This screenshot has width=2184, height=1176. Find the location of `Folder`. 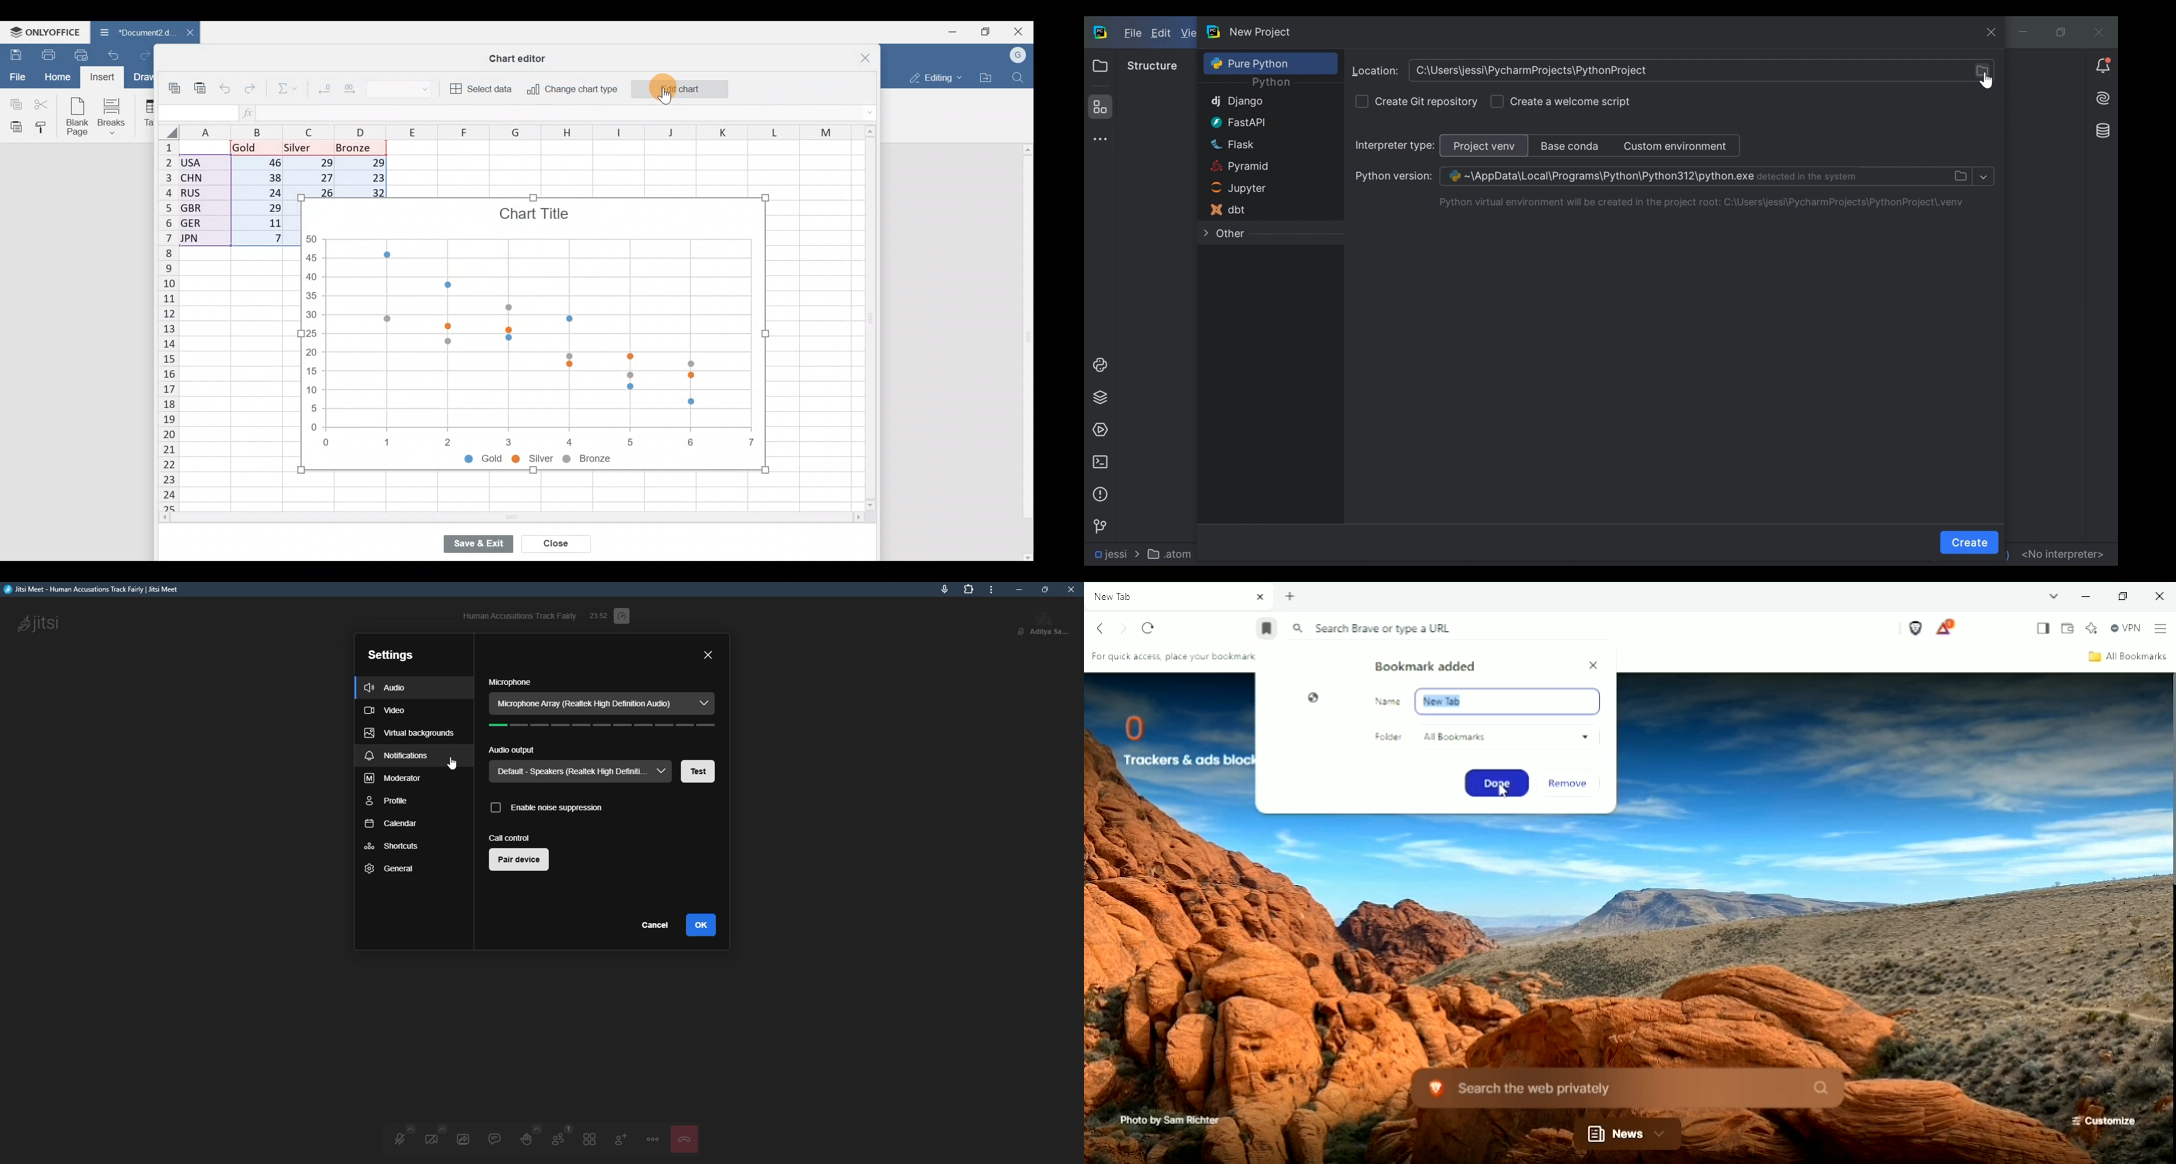

Folder is located at coordinates (1481, 738).